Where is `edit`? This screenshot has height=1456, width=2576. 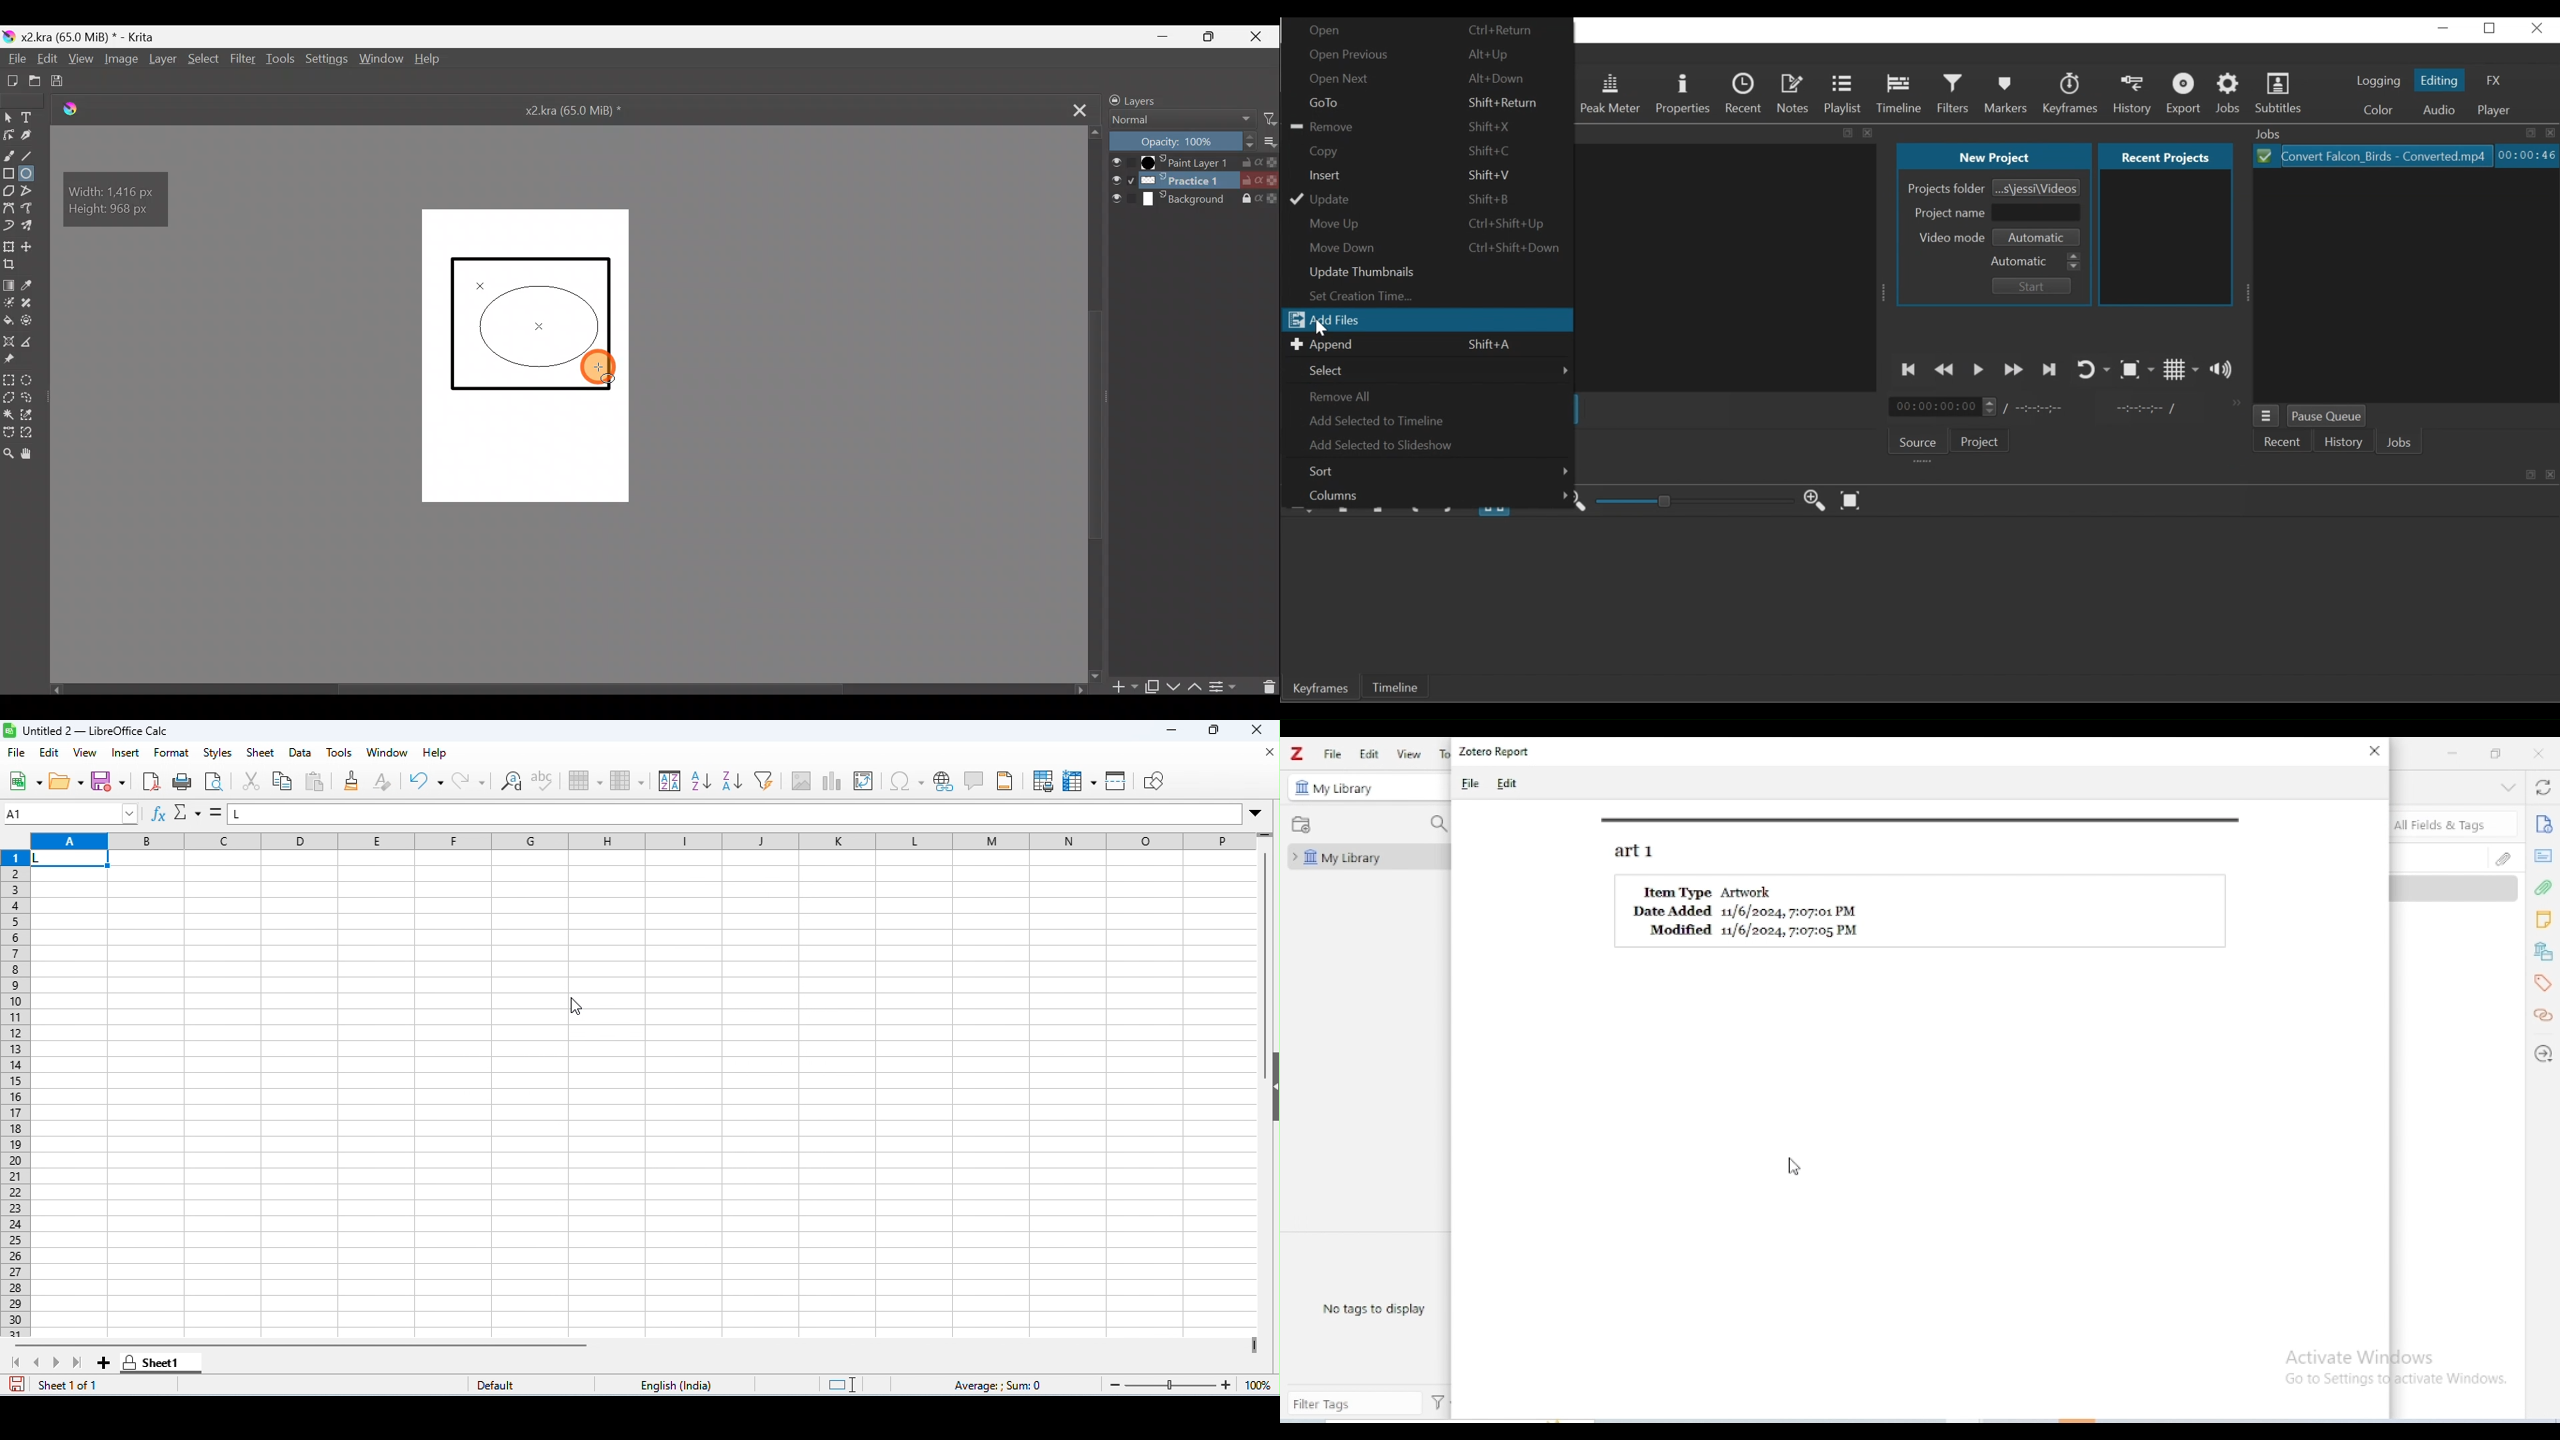
edit is located at coordinates (51, 754).